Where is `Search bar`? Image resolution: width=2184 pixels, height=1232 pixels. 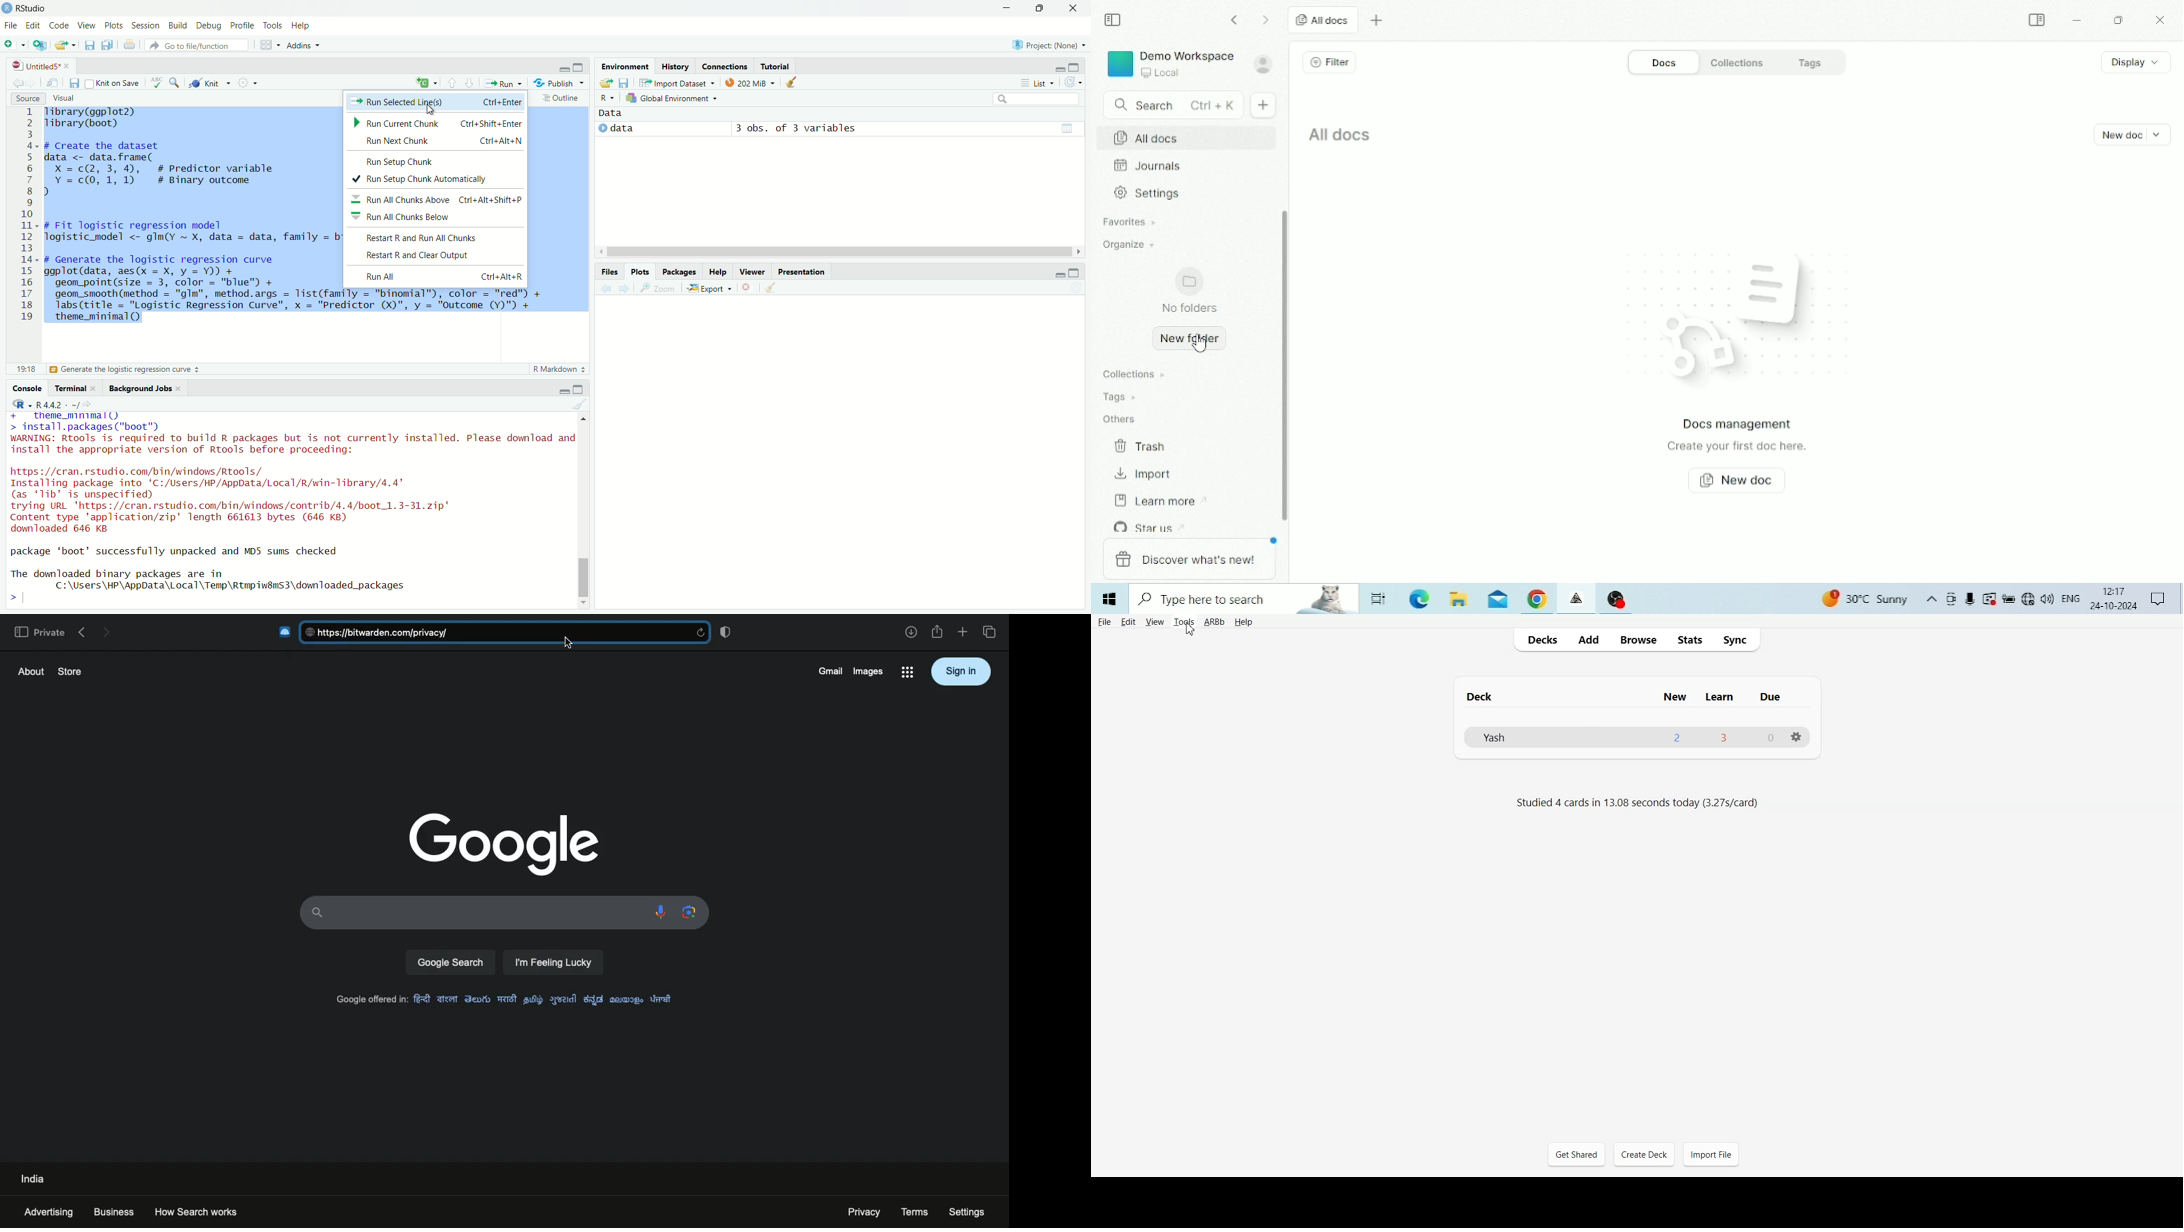
Search bar is located at coordinates (1038, 99).